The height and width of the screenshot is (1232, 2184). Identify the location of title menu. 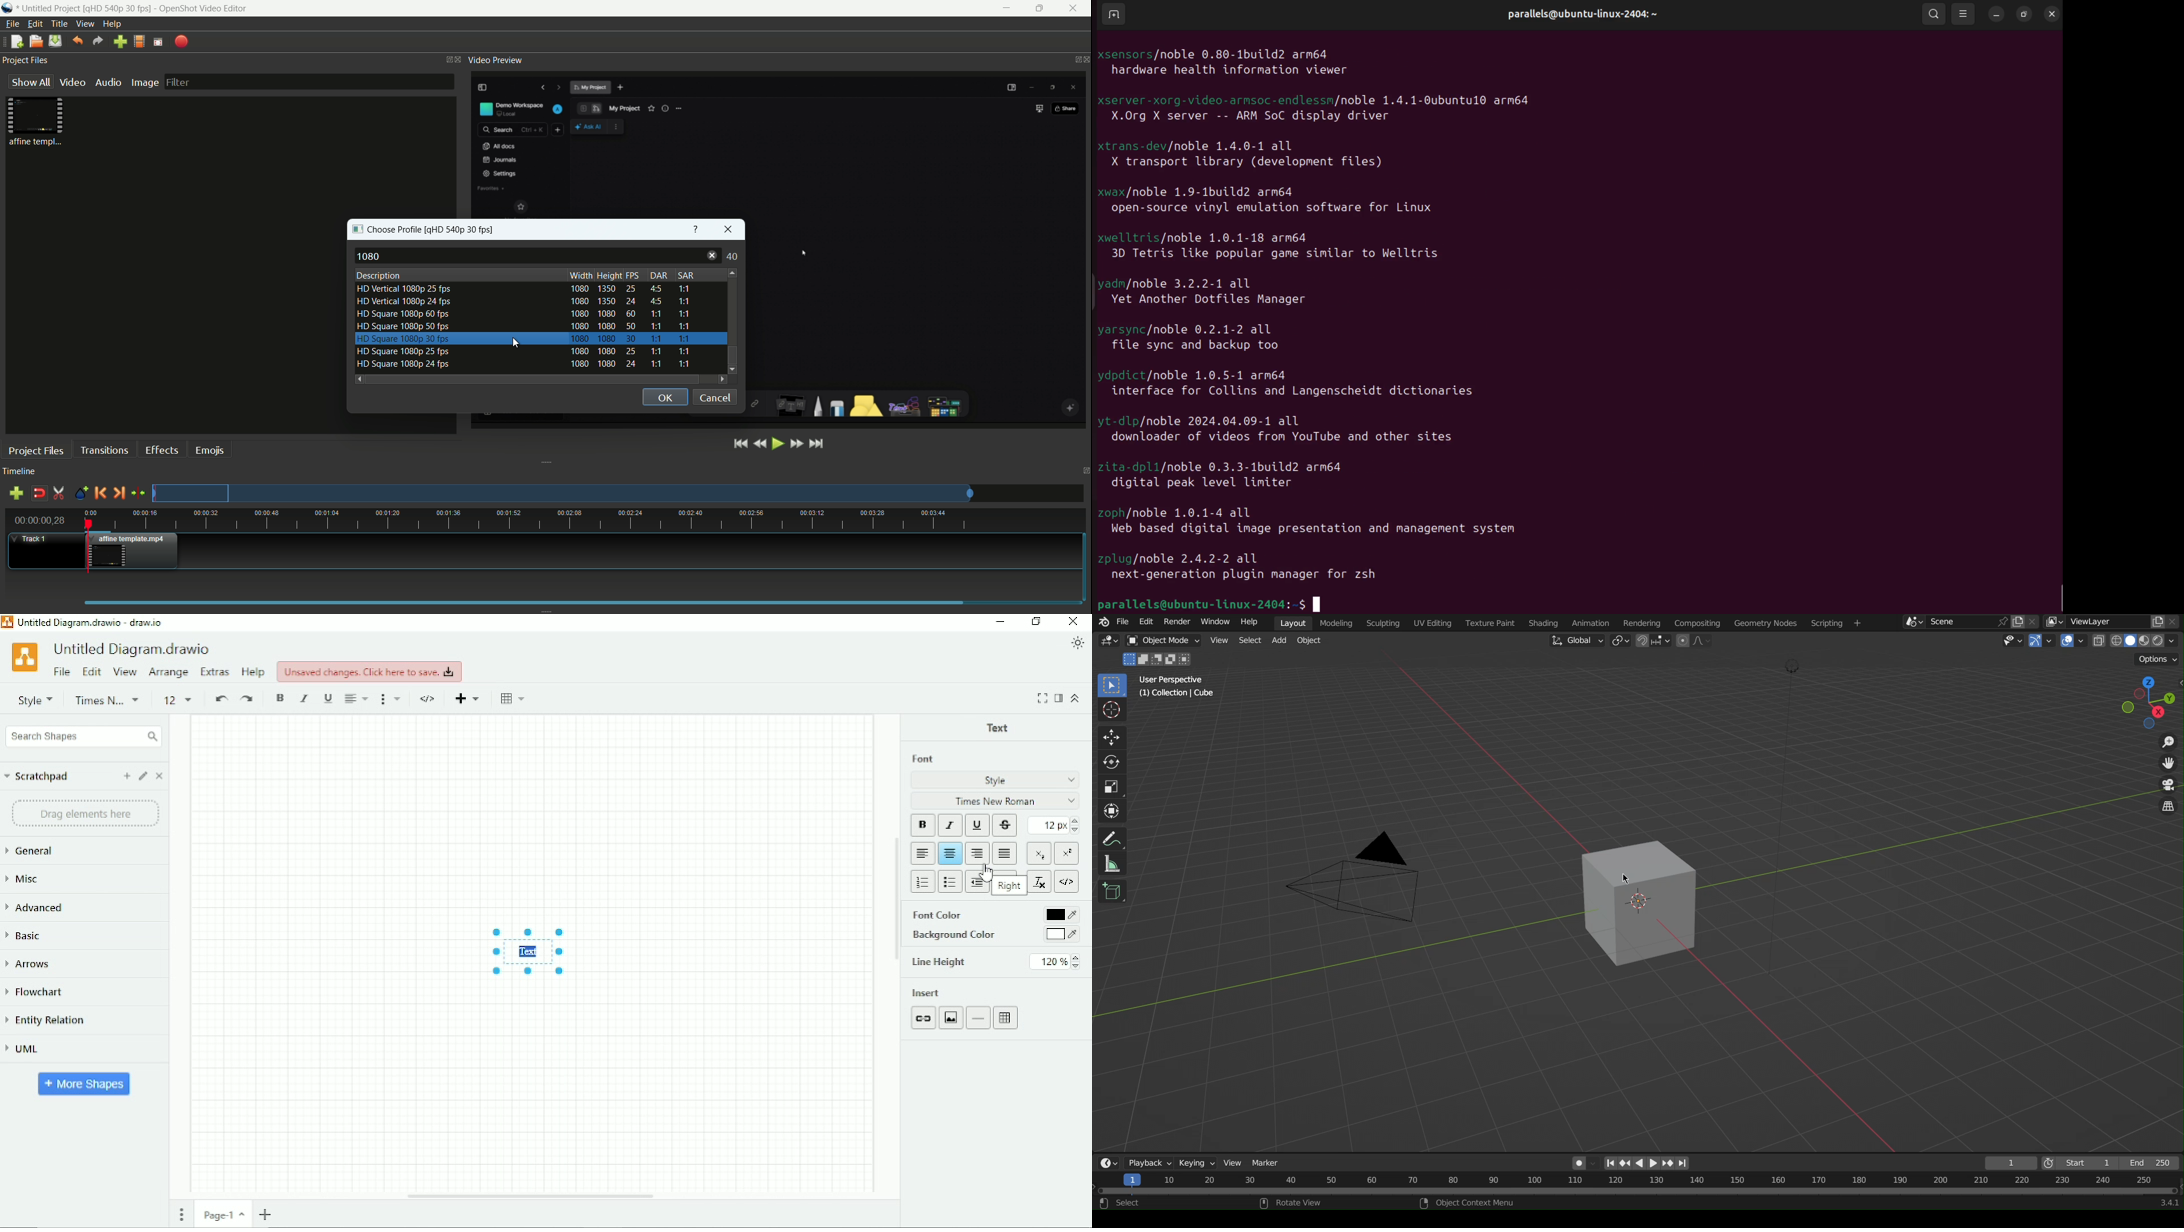
(60, 24).